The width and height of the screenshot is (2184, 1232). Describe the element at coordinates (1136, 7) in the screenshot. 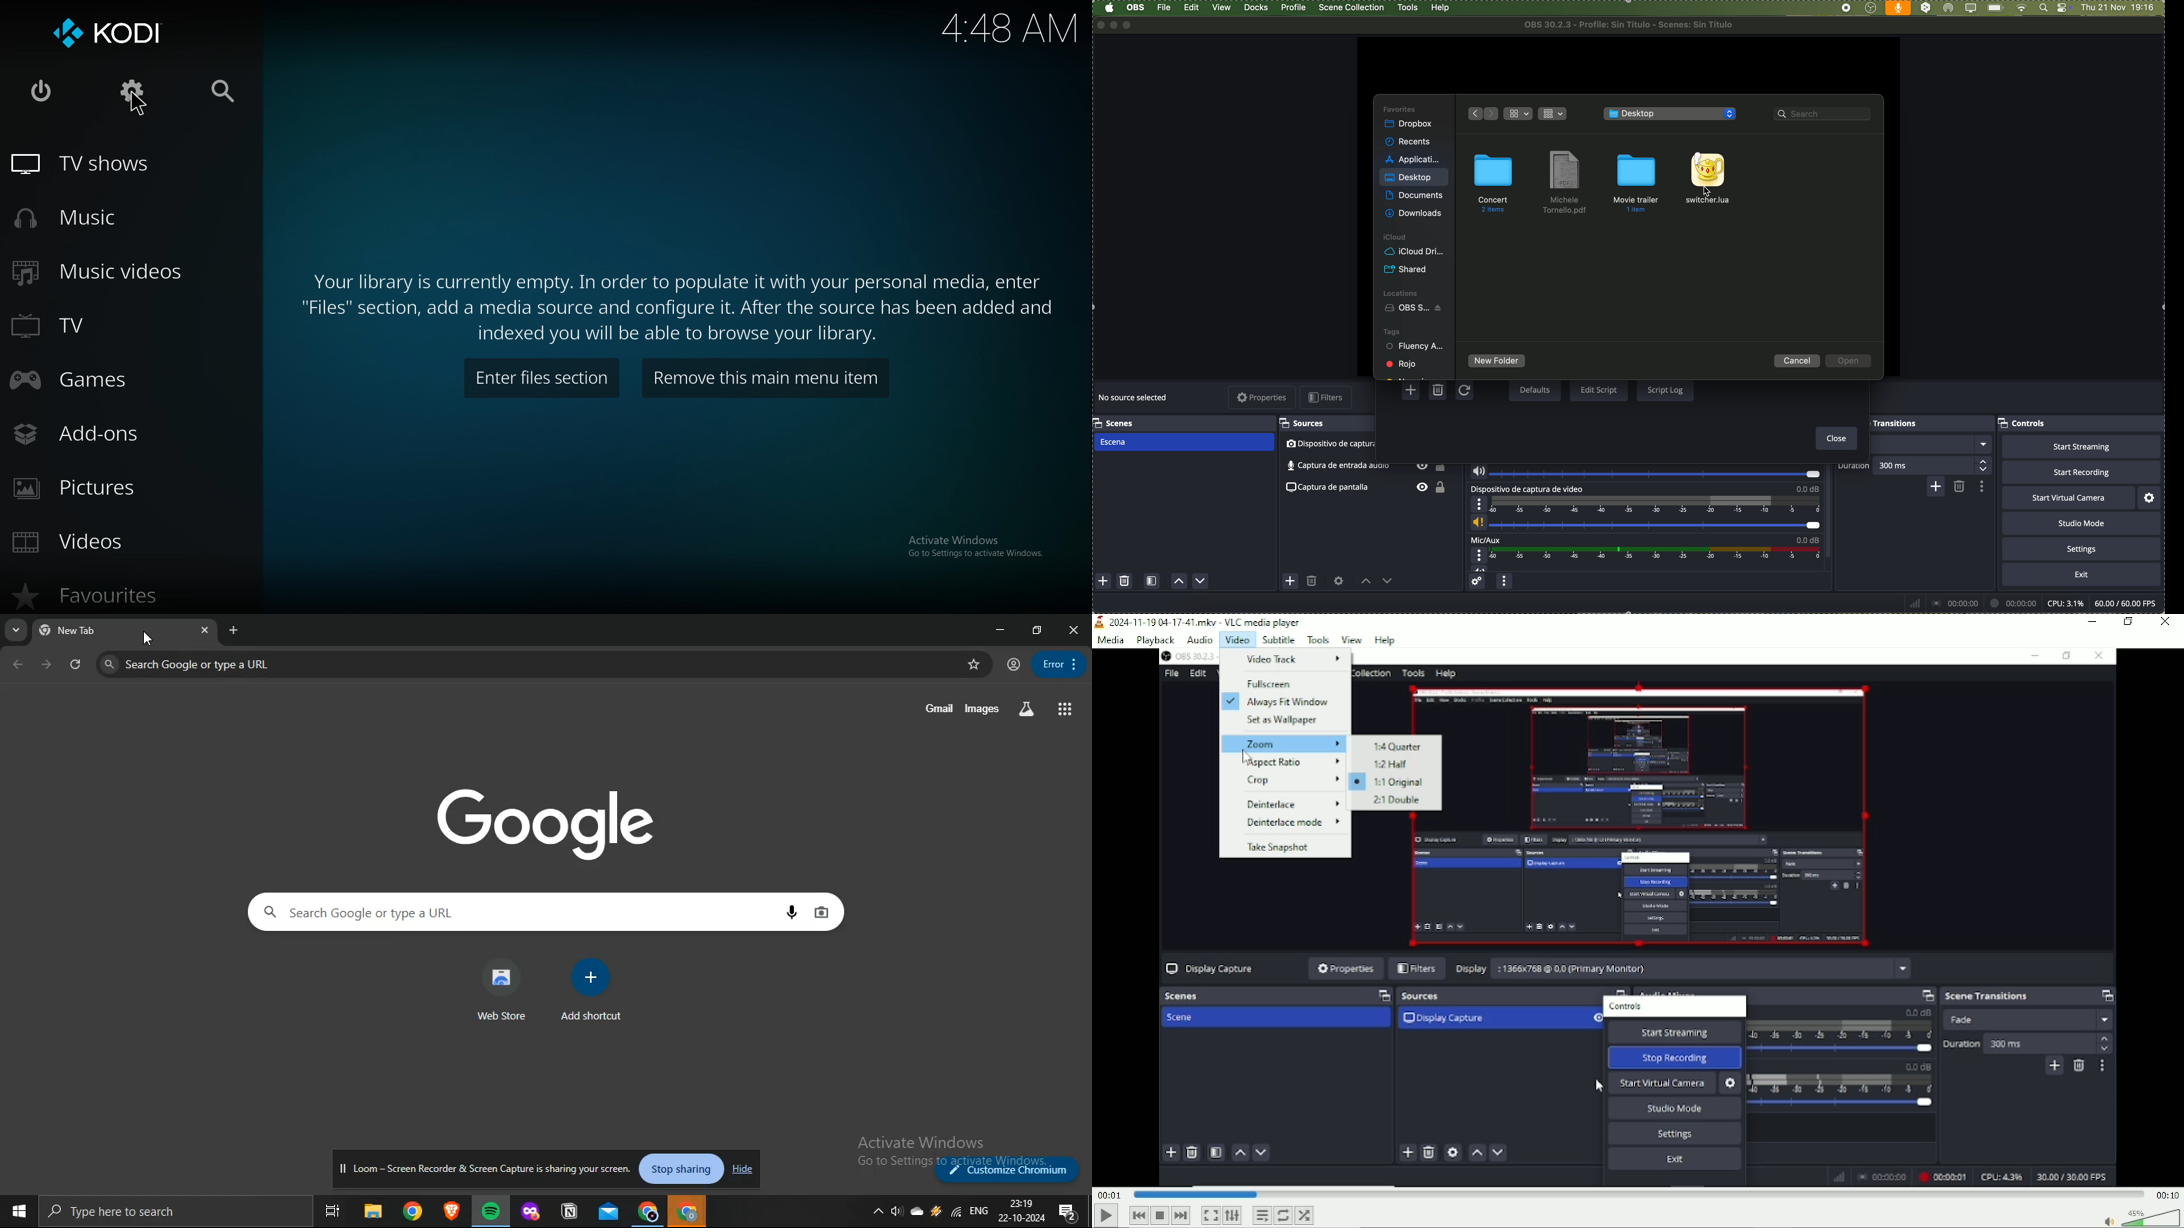

I see `OBS` at that location.